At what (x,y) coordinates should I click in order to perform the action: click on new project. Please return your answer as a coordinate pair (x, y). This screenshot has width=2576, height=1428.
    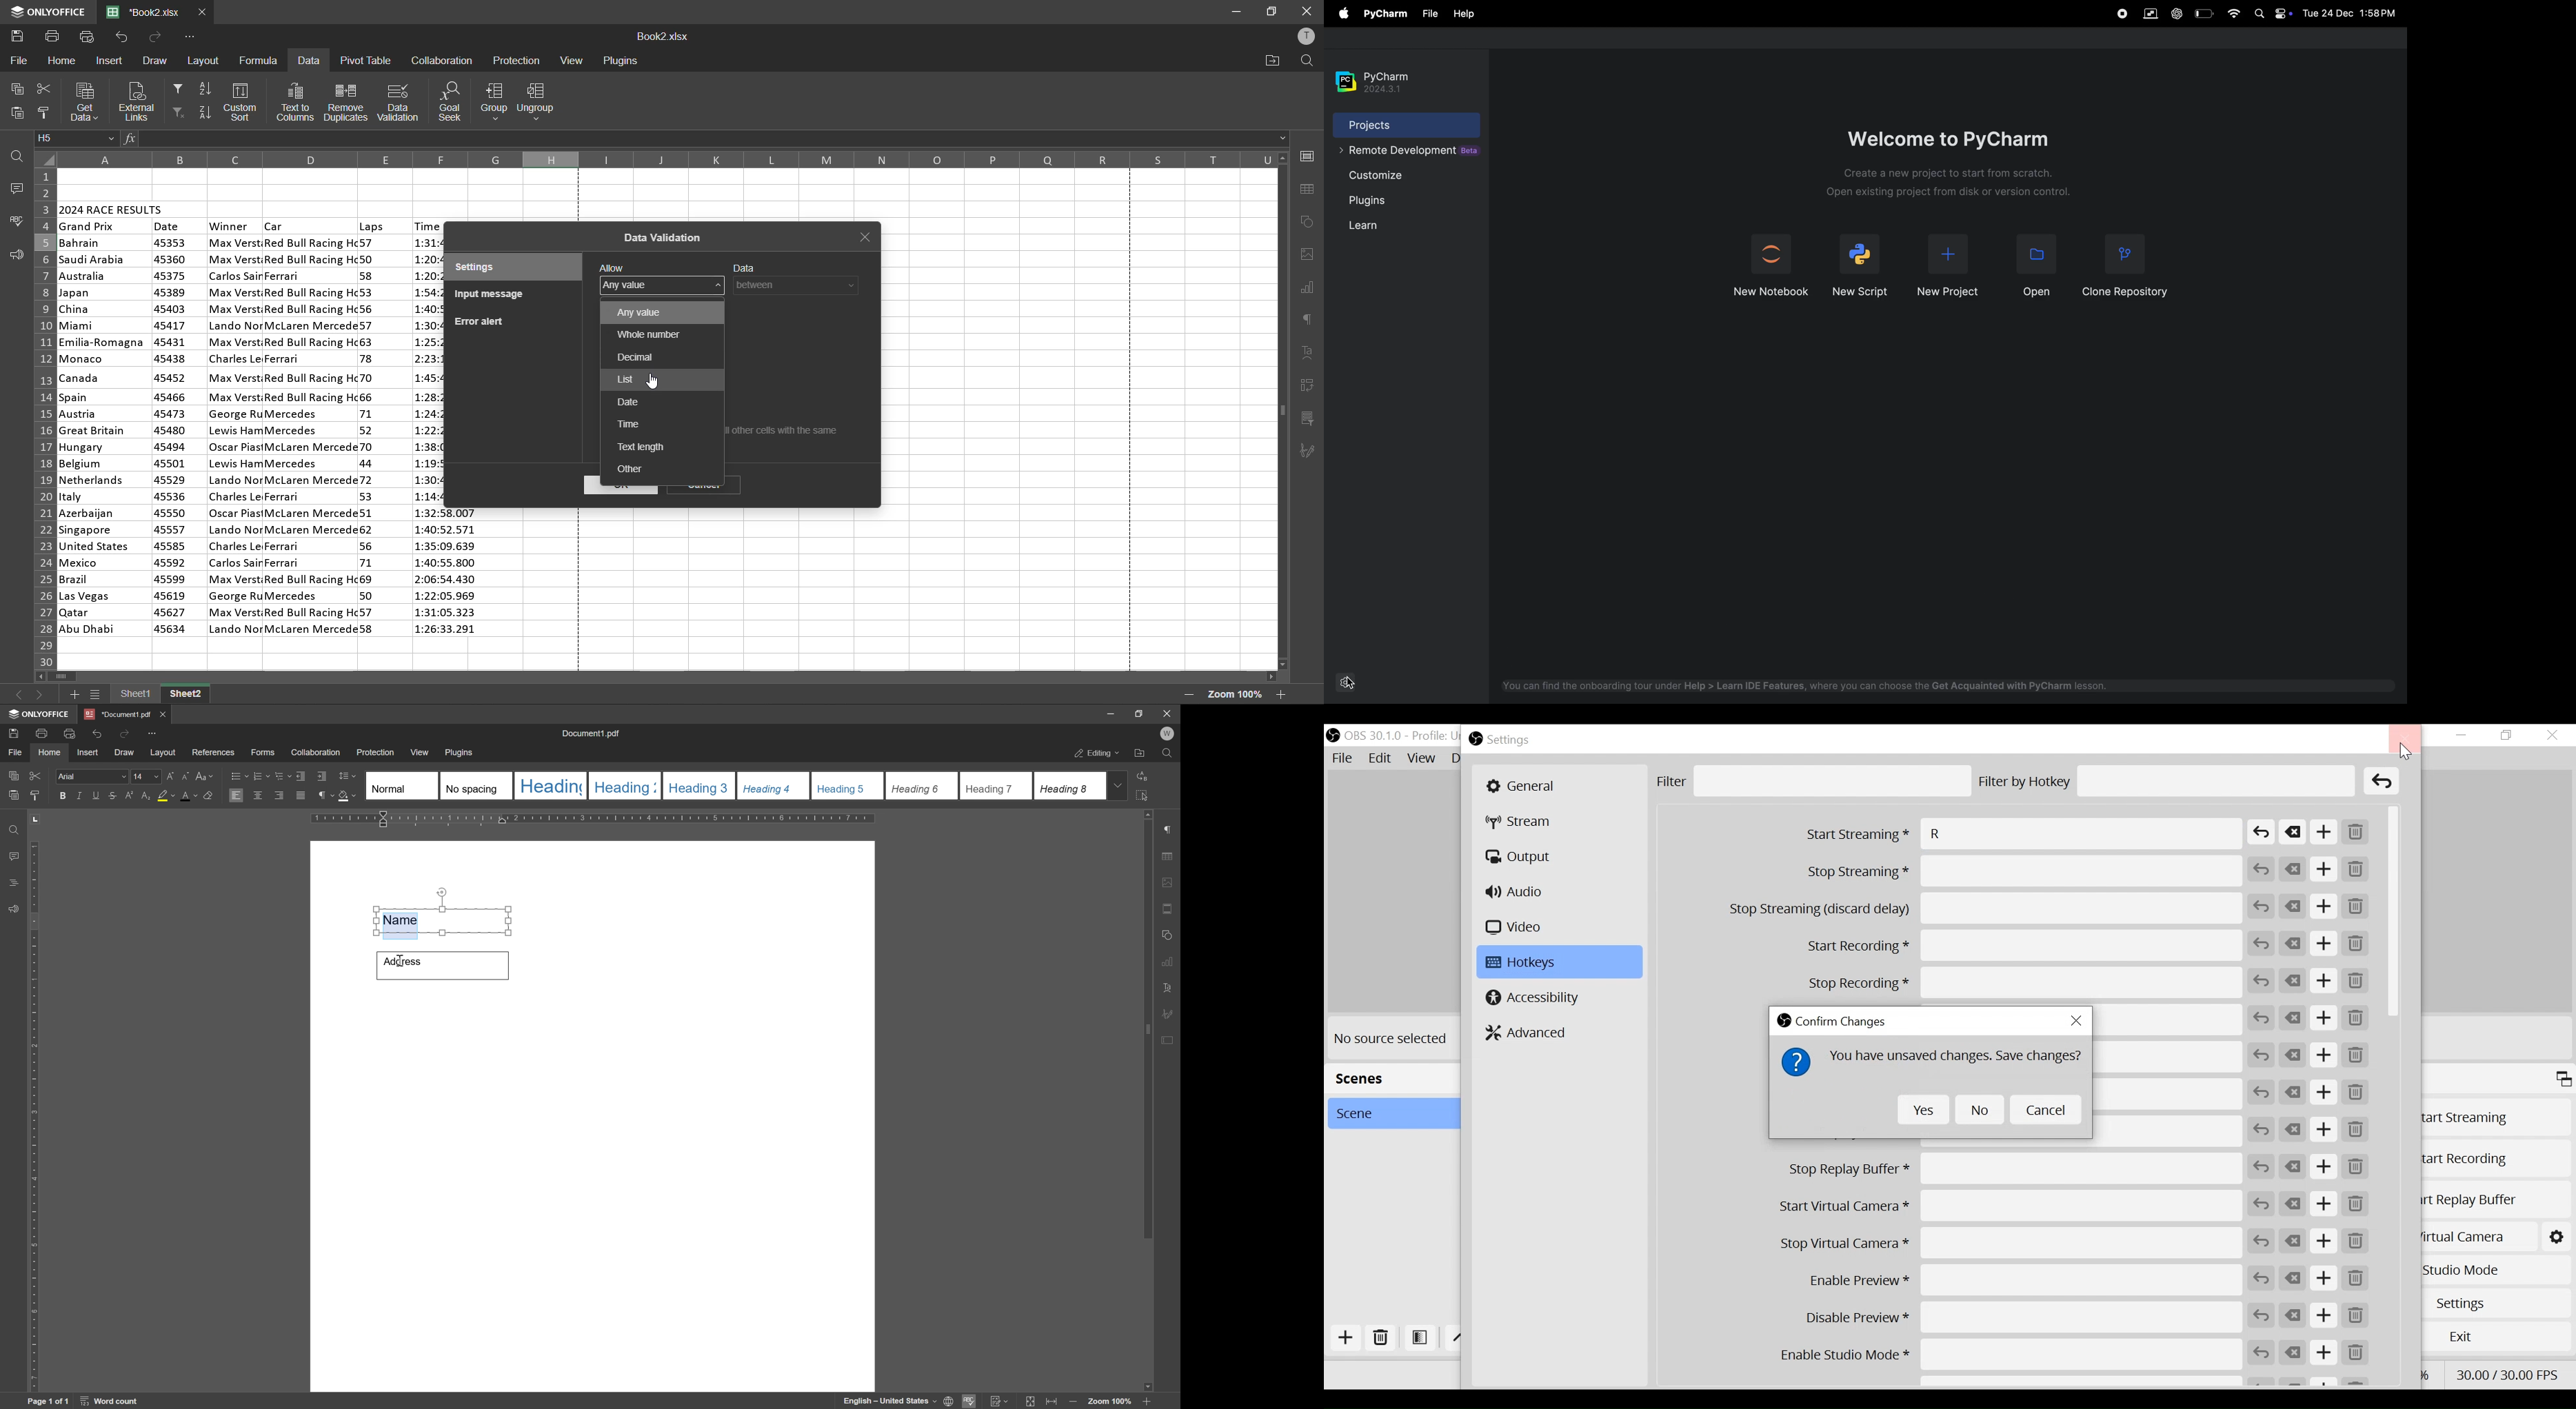
    Looking at the image, I should click on (1948, 268).